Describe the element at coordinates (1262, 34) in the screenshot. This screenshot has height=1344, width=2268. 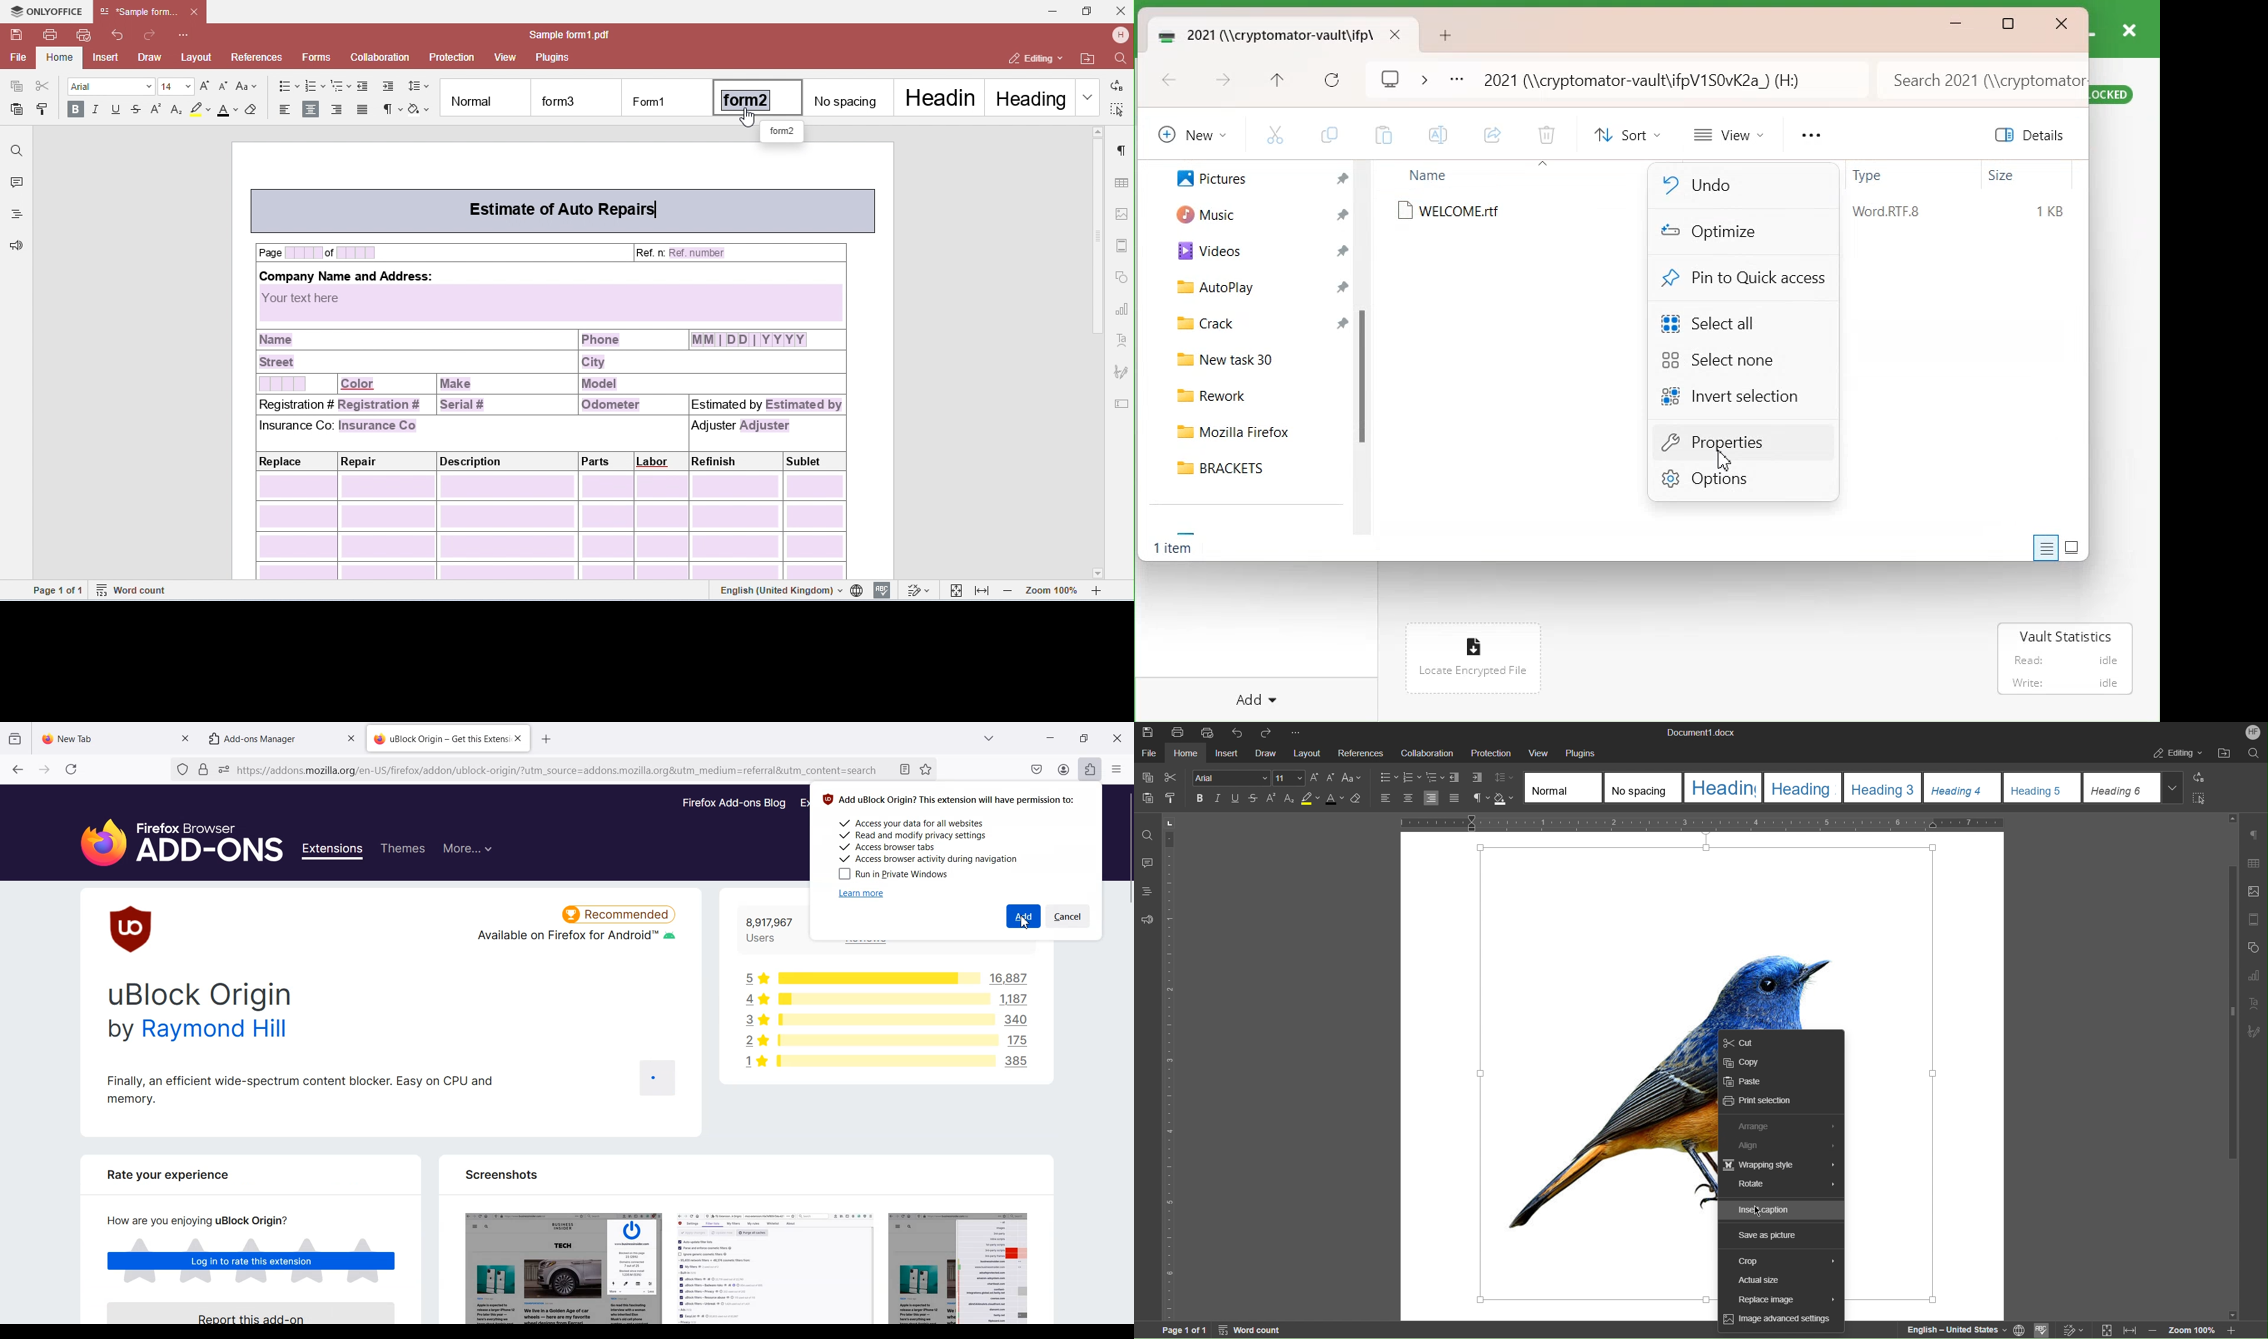
I see `Vault Folder` at that location.